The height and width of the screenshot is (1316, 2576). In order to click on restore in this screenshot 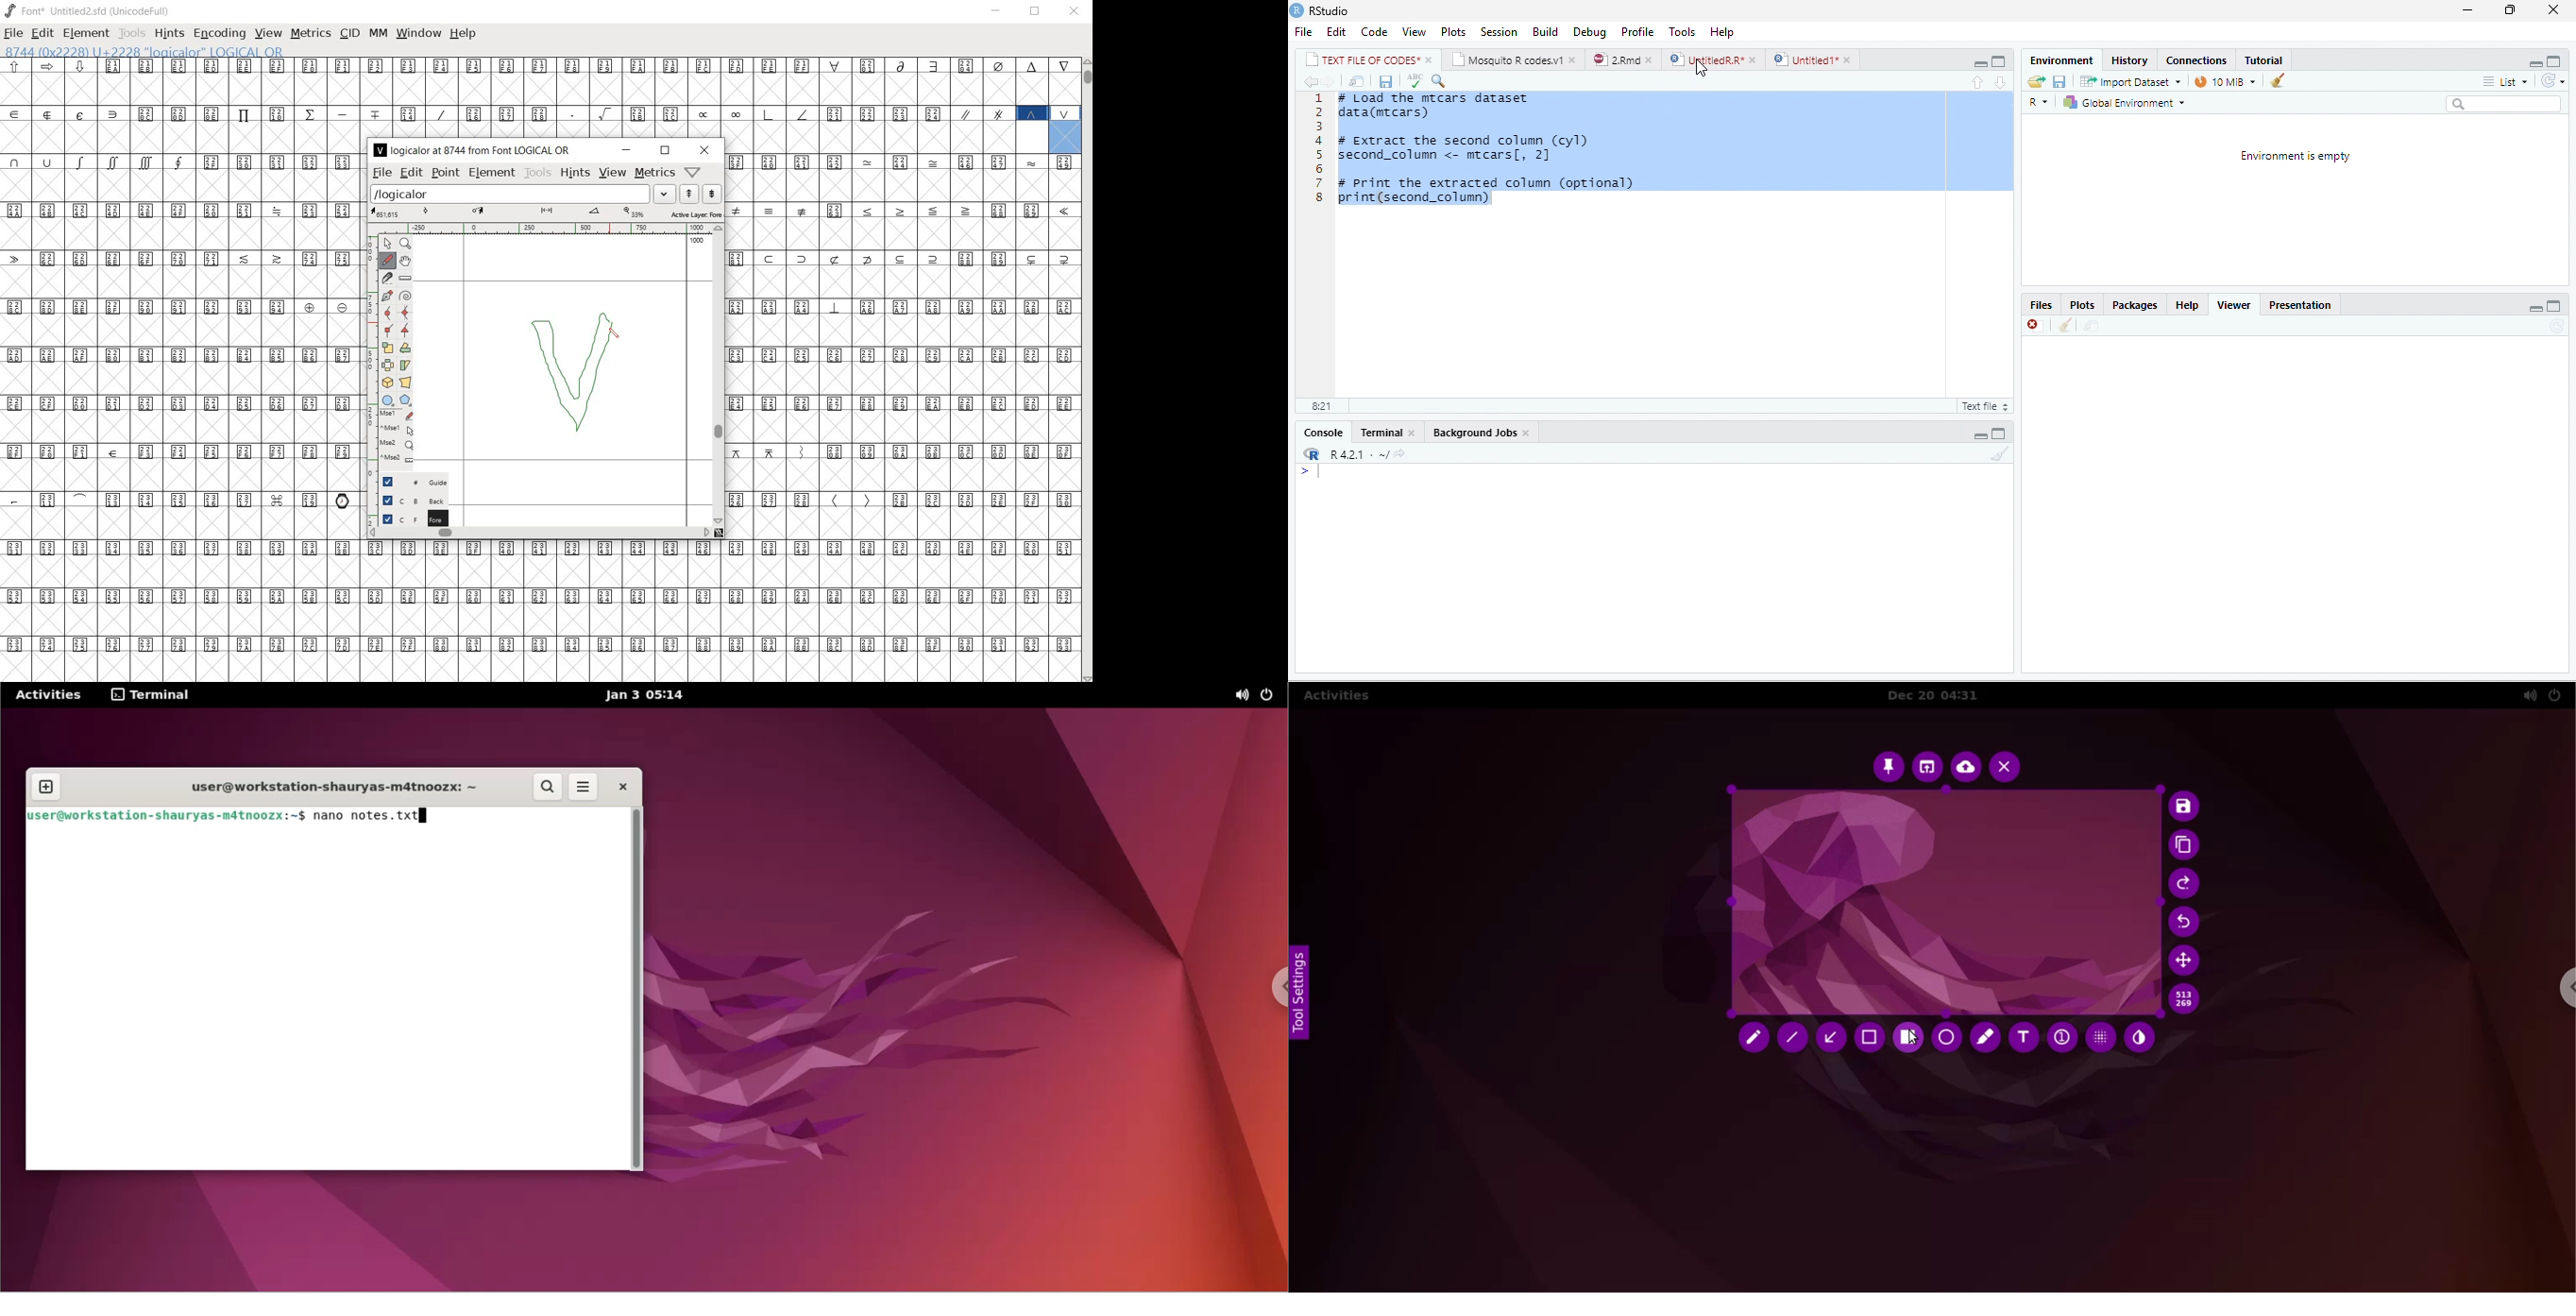, I will do `click(1036, 13)`.